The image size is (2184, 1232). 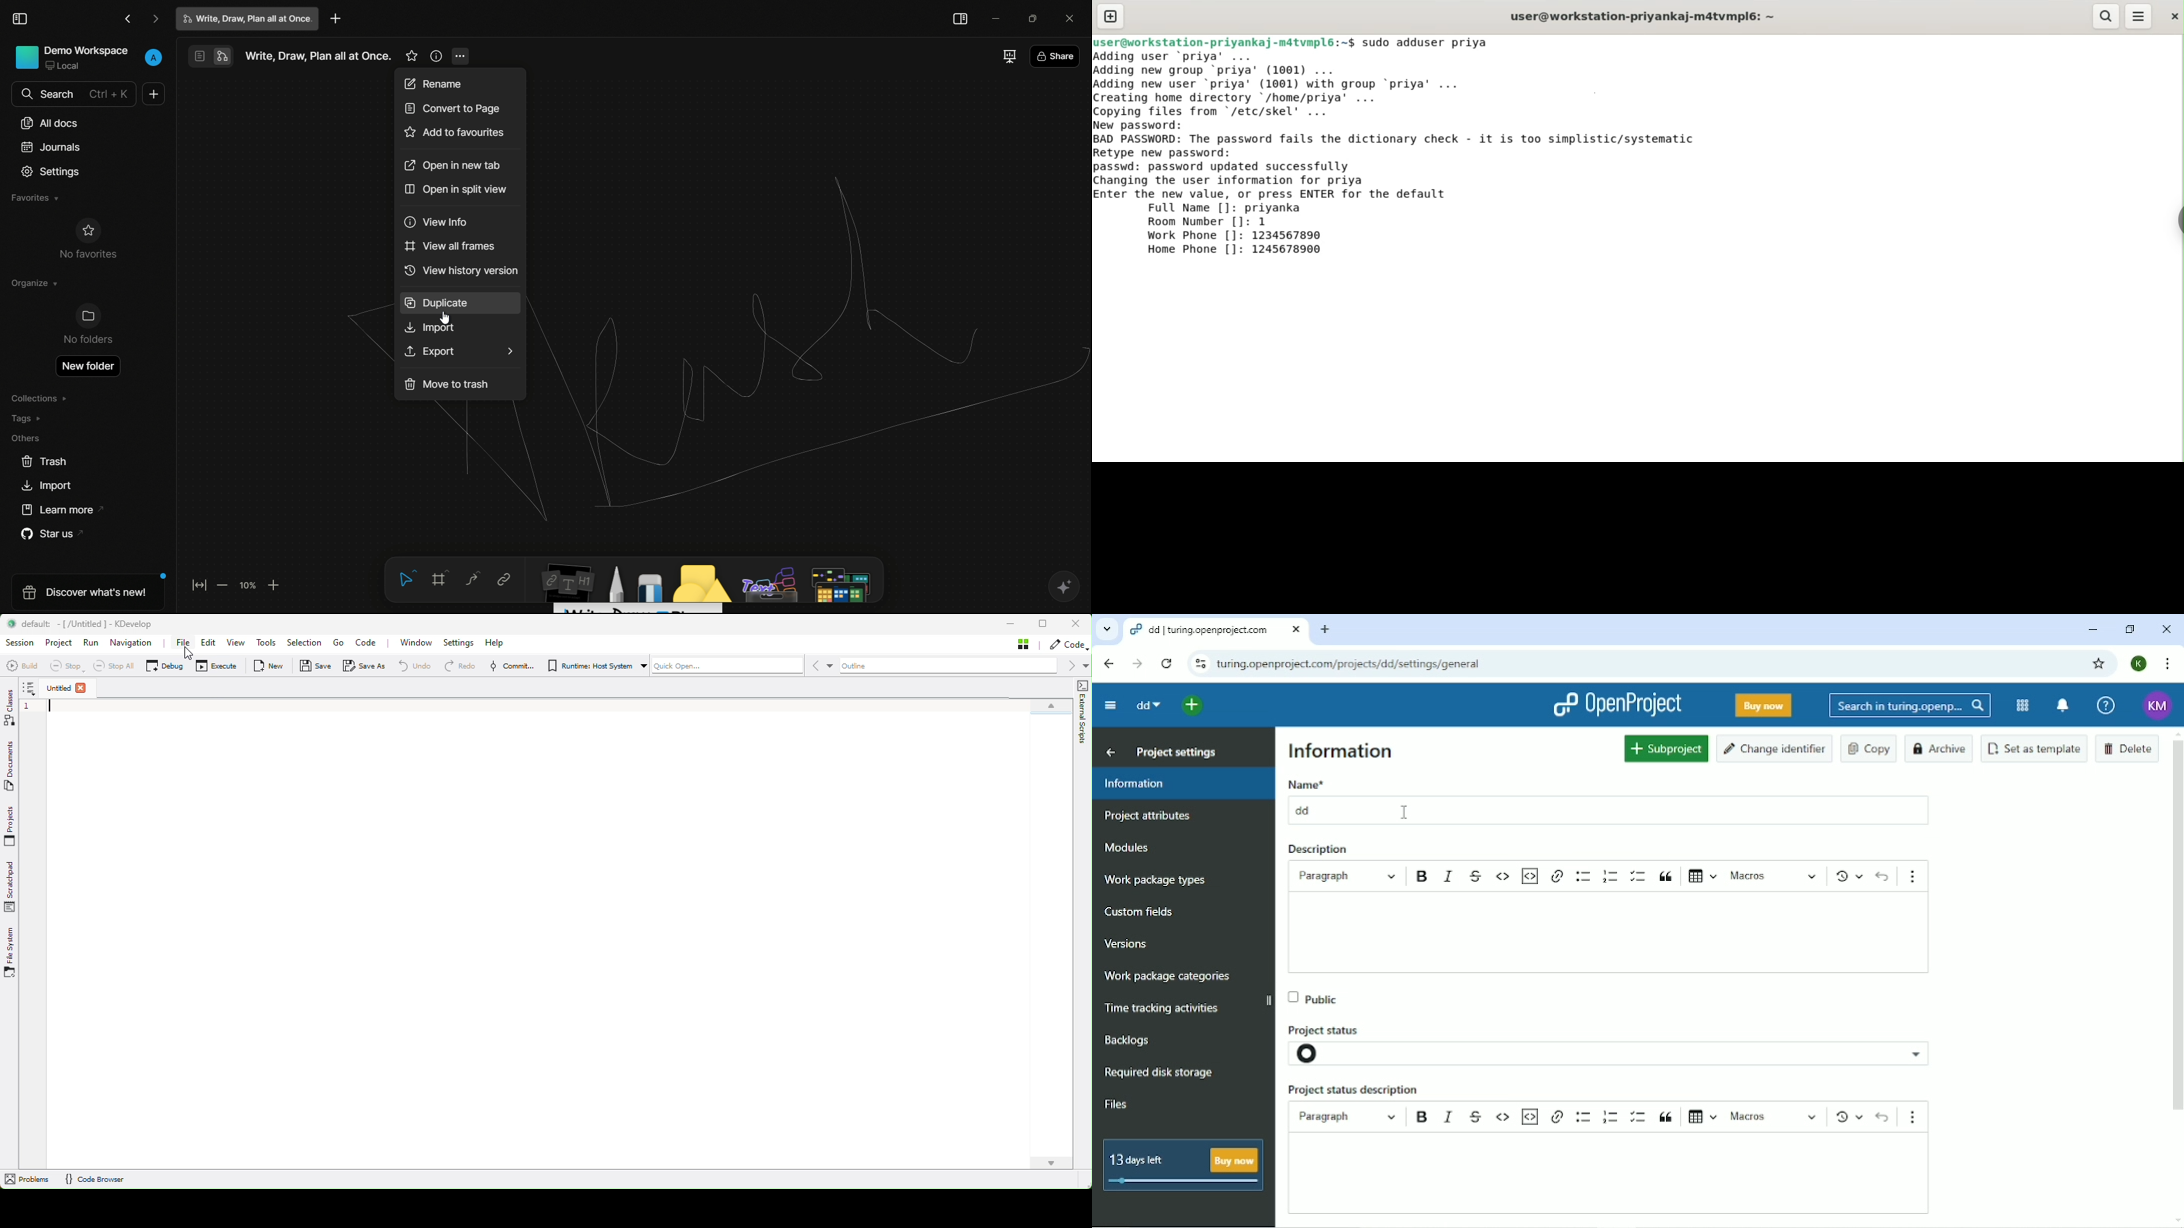 What do you see at coordinates (1175, 751) in the screenshot?
I see `Project settings` at bounding box center [1175, 751].